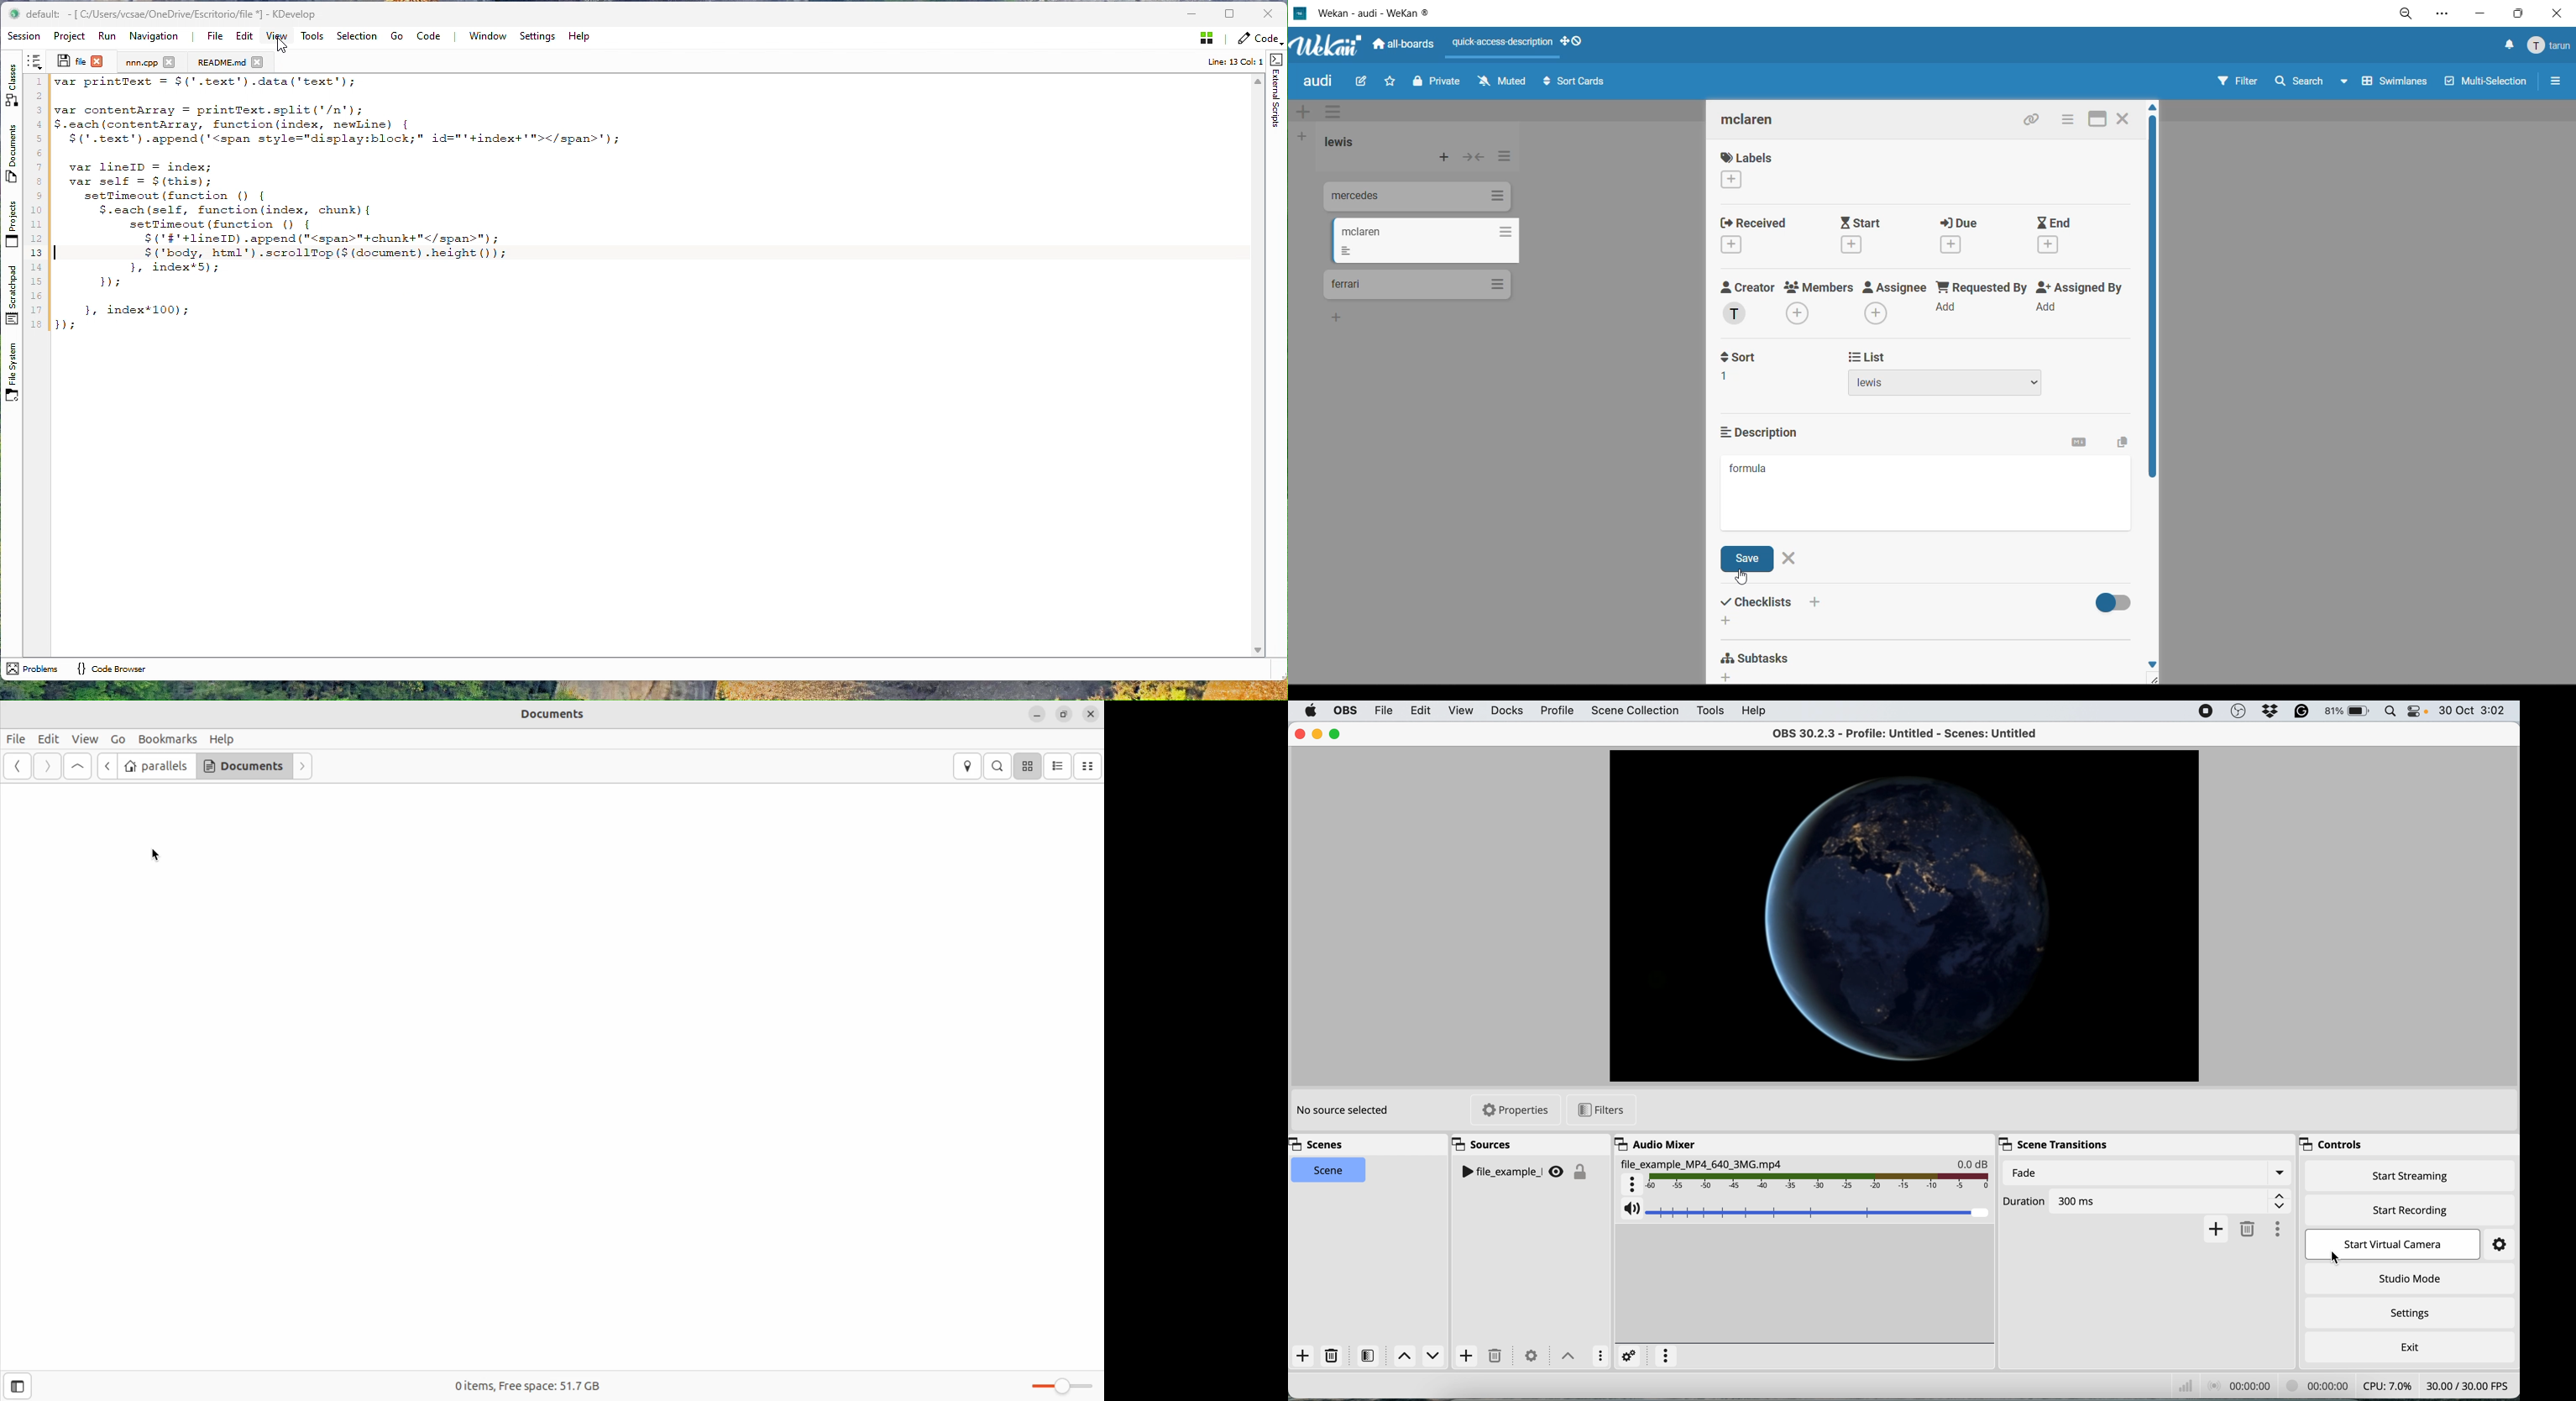 The height and width of the screenshot is (1428, 2576). What do you see at coordinates (1311, 710) in the screenshot?
I see `system logo` at bounding box center [1311, 710].